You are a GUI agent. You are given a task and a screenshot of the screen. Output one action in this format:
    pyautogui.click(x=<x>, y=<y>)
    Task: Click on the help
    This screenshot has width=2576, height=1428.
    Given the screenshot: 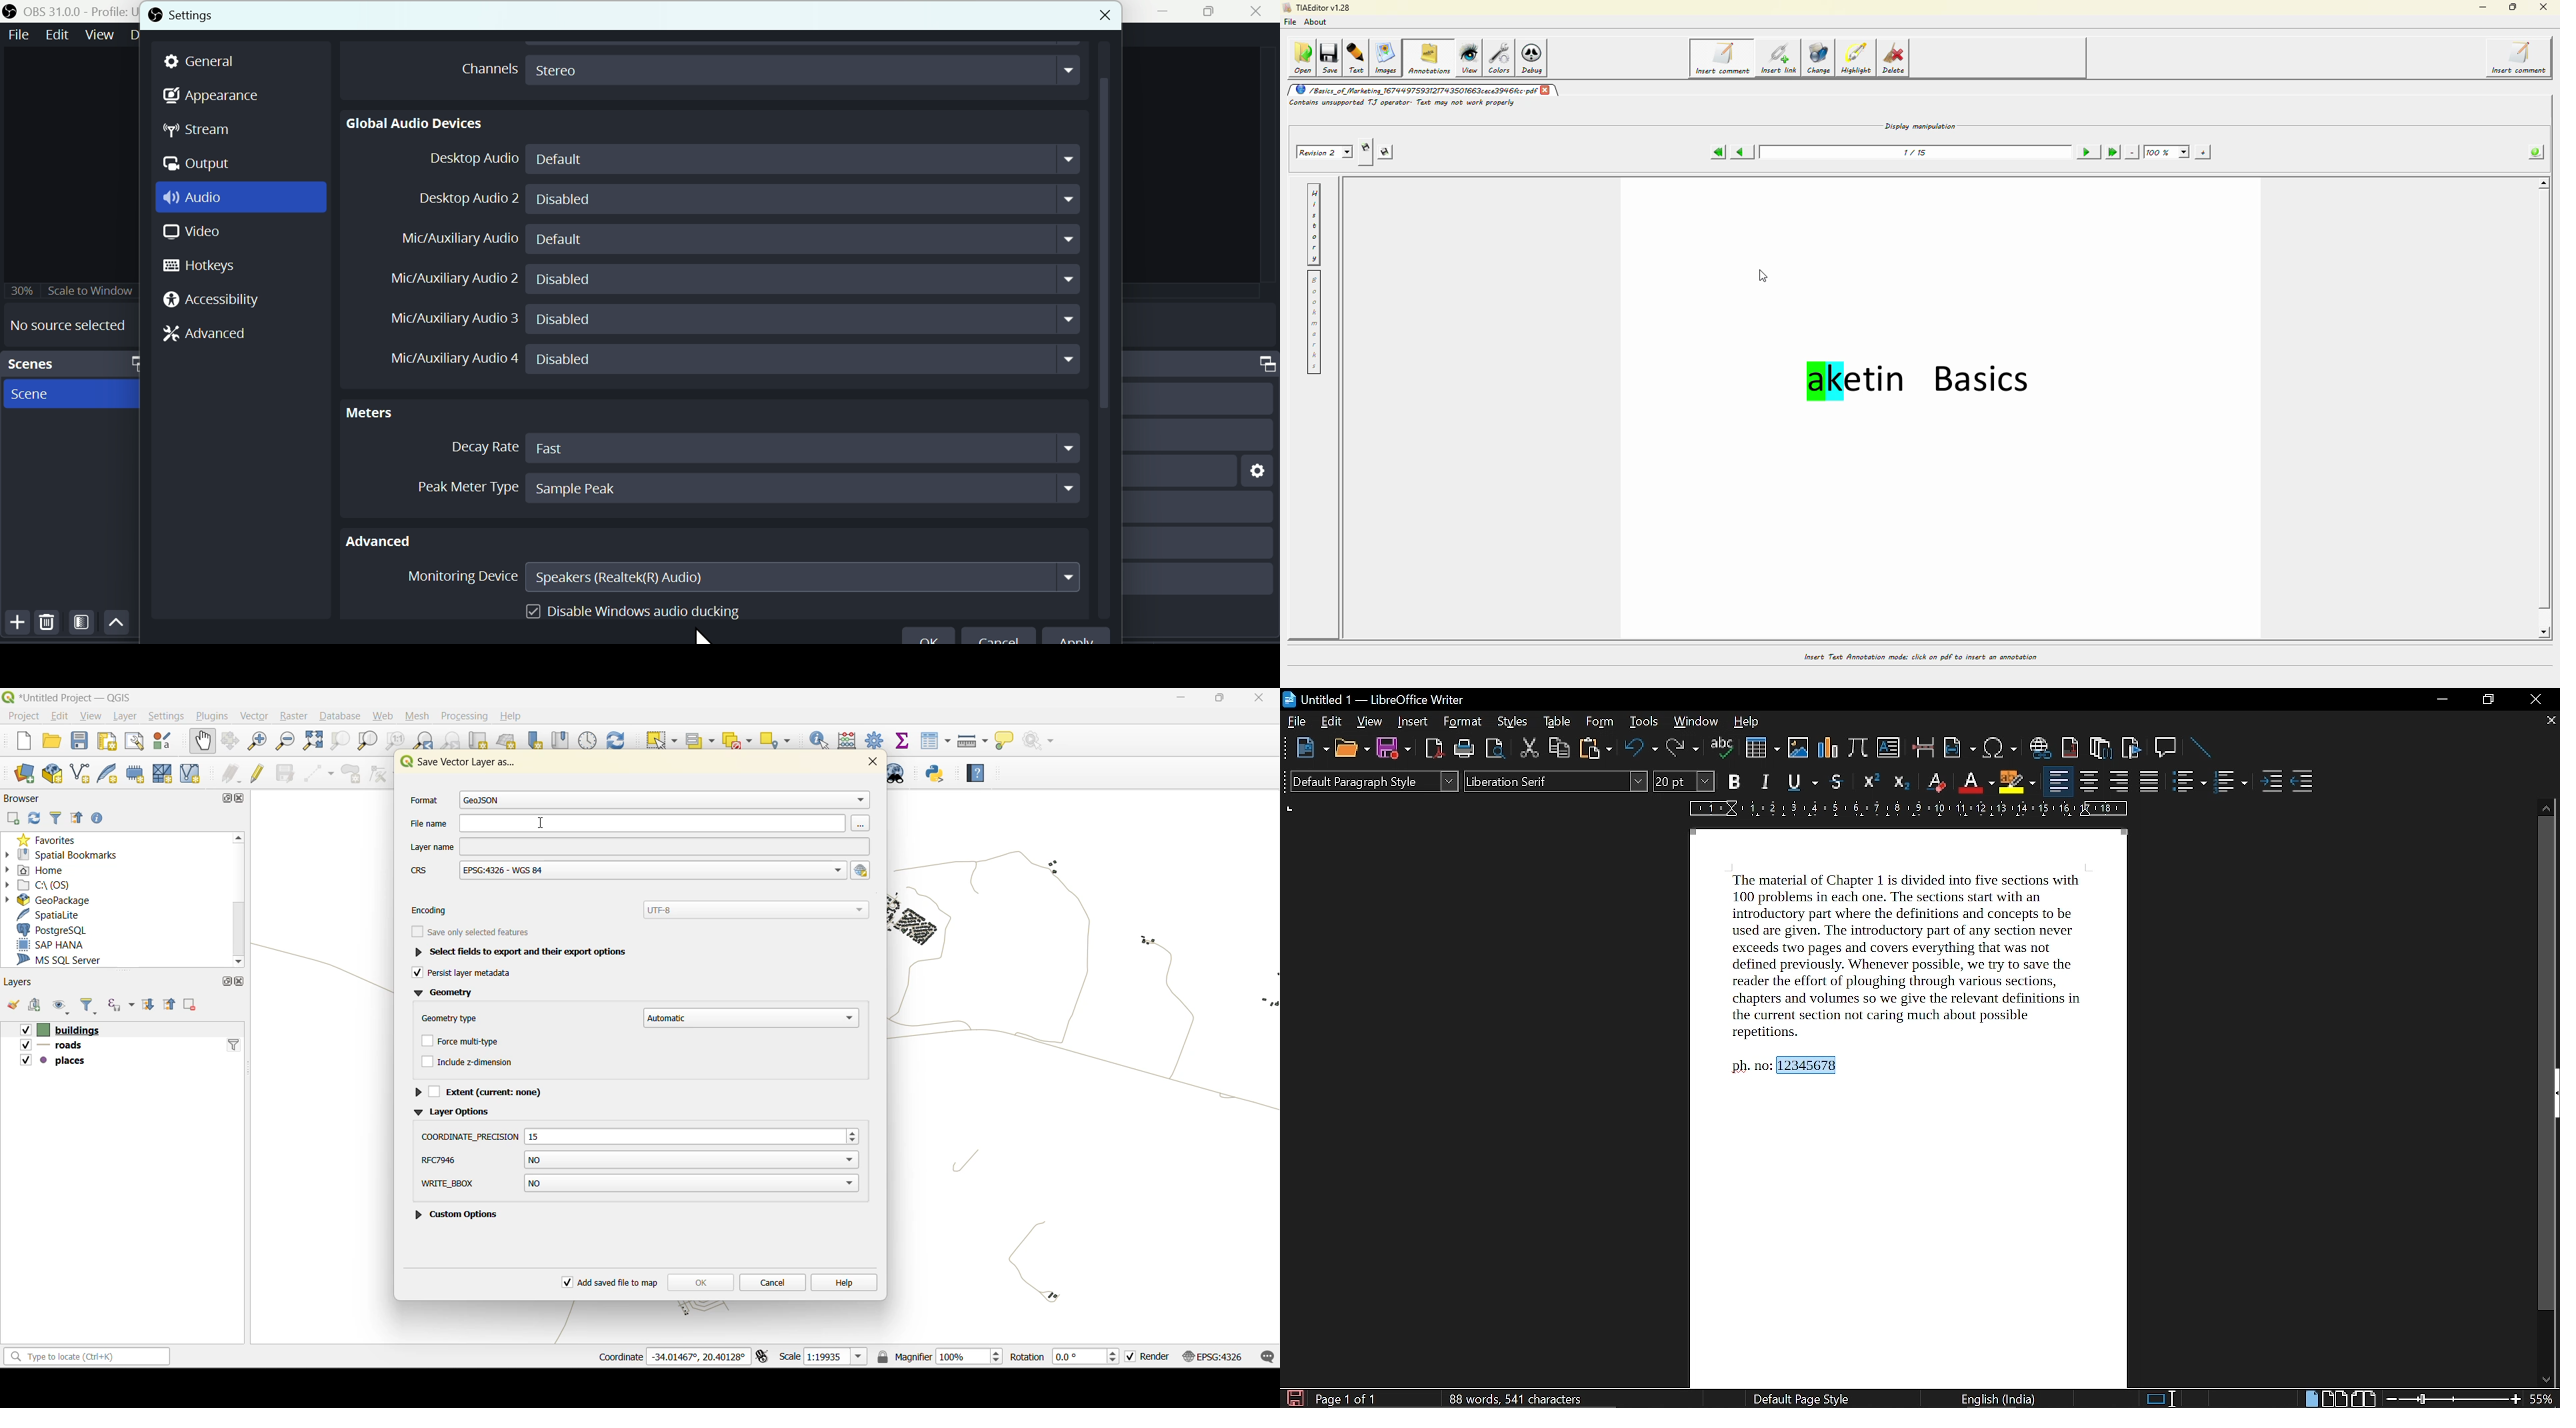 What is the action you would take?
    pyautogui.click(x=1746, y=724)
    